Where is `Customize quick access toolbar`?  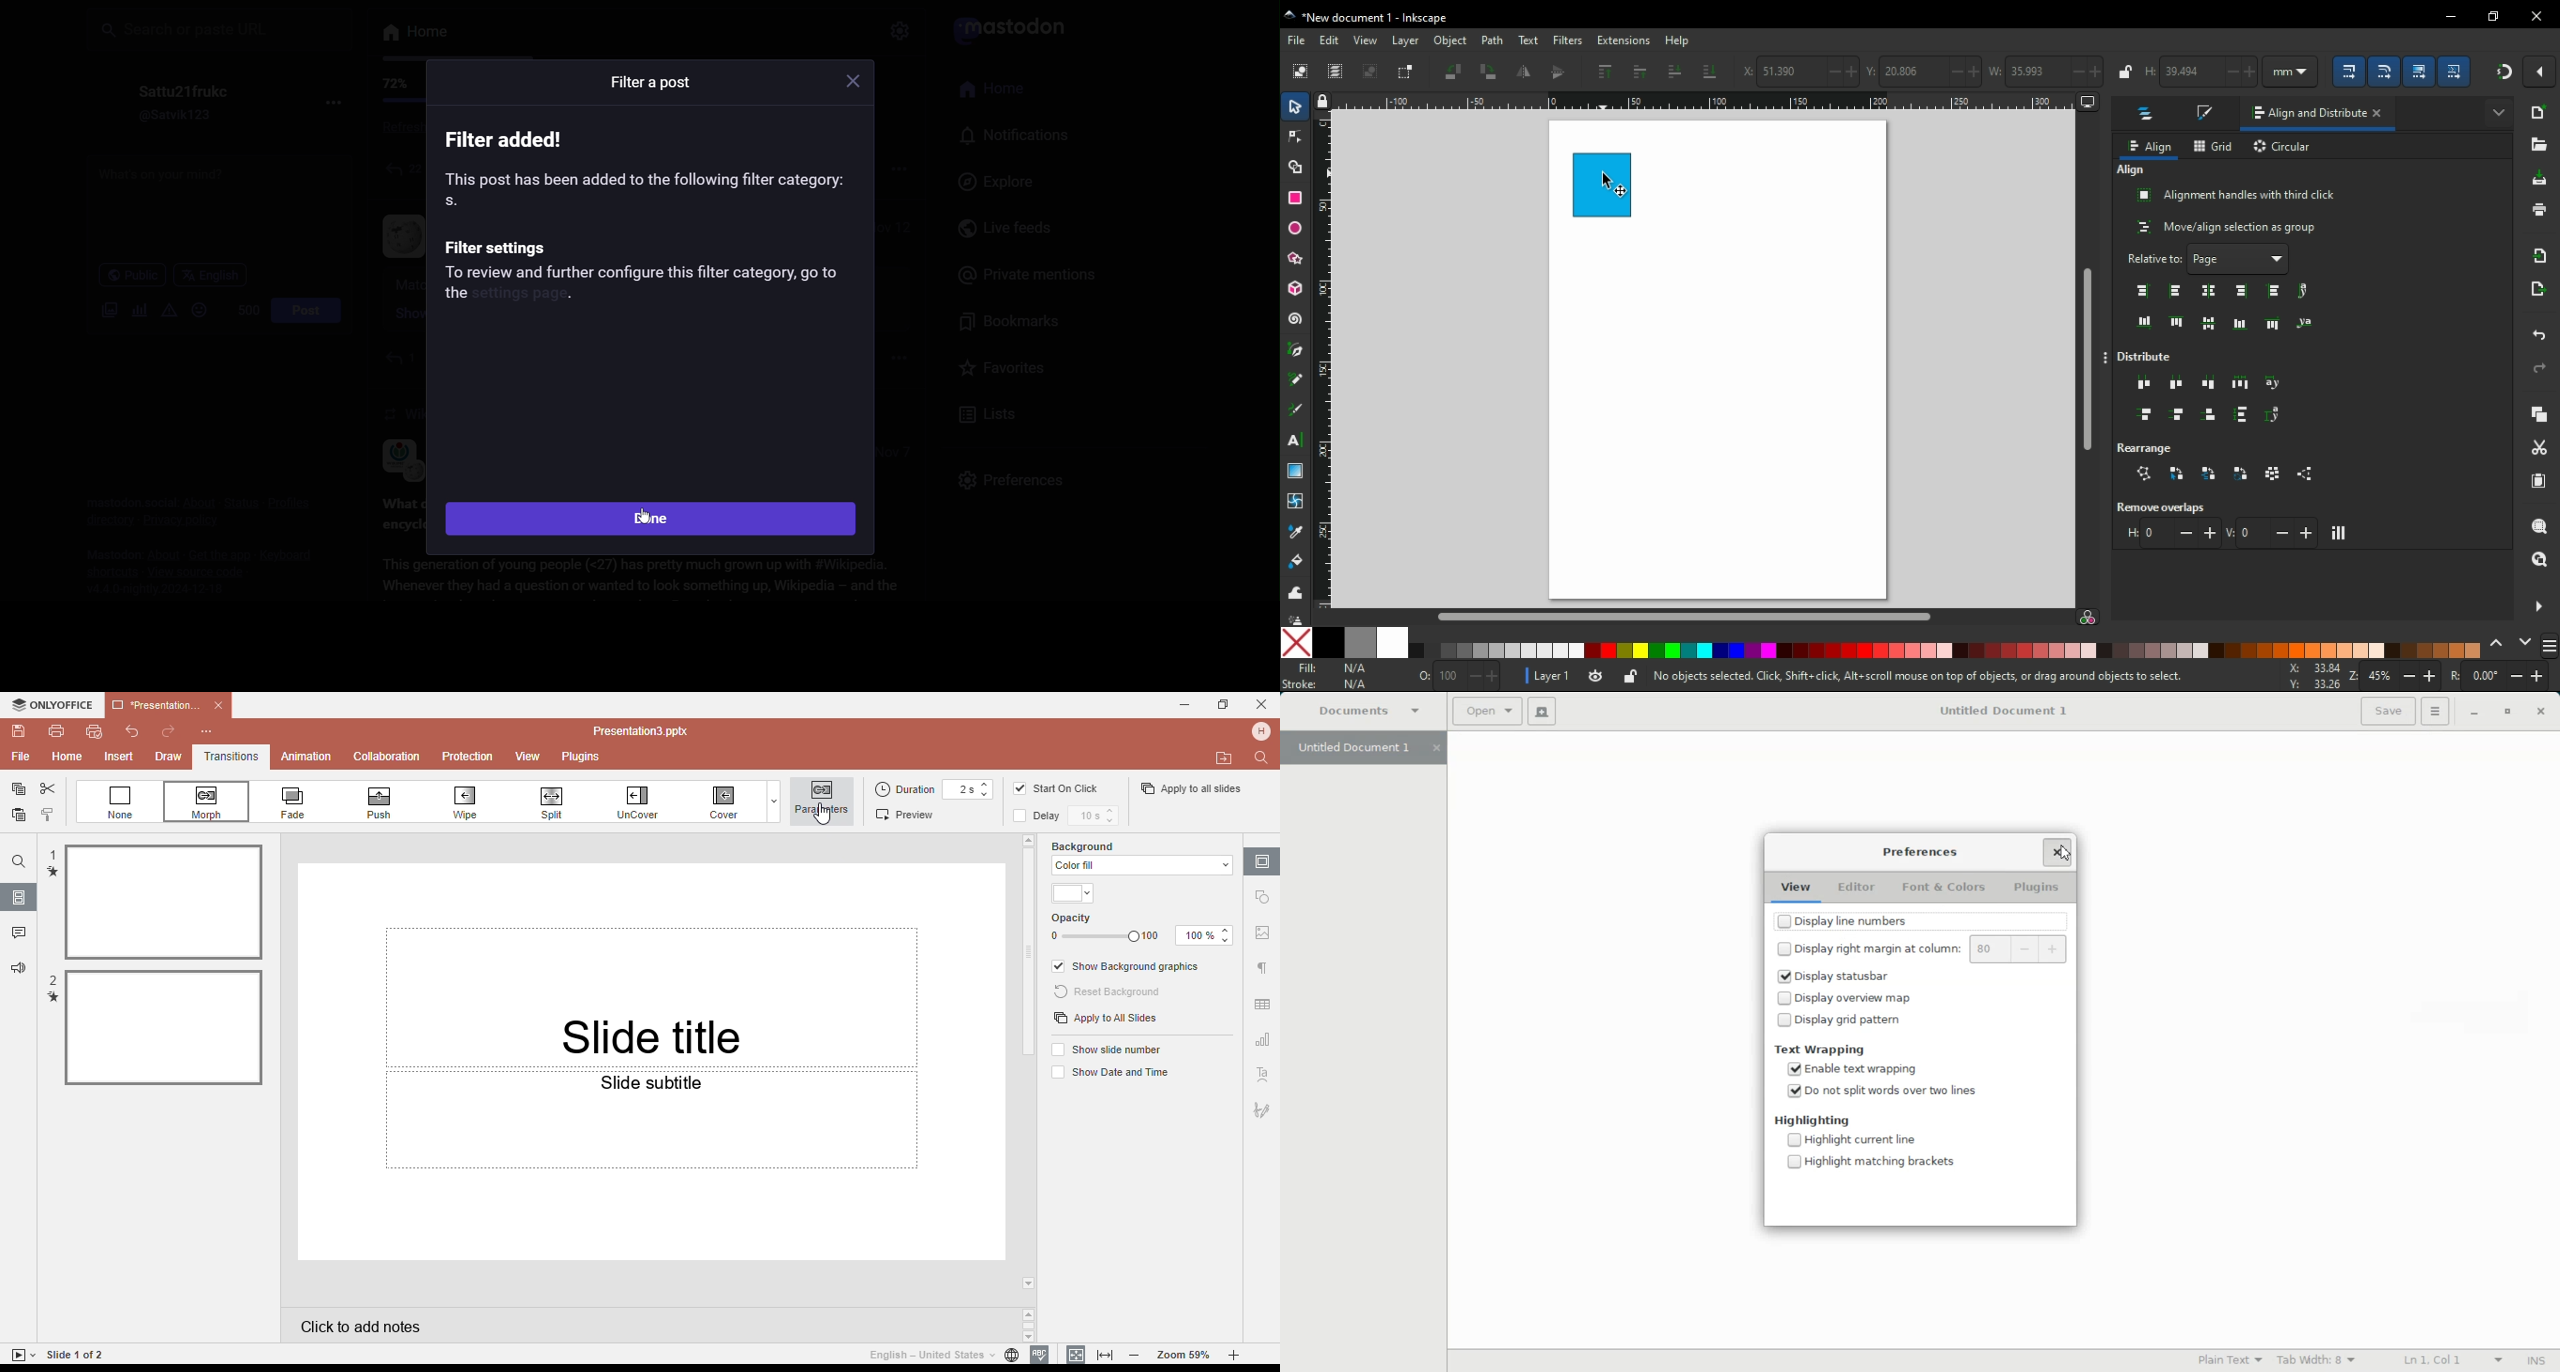 Customize quick access toolbar is located at coordinates (216, 731).